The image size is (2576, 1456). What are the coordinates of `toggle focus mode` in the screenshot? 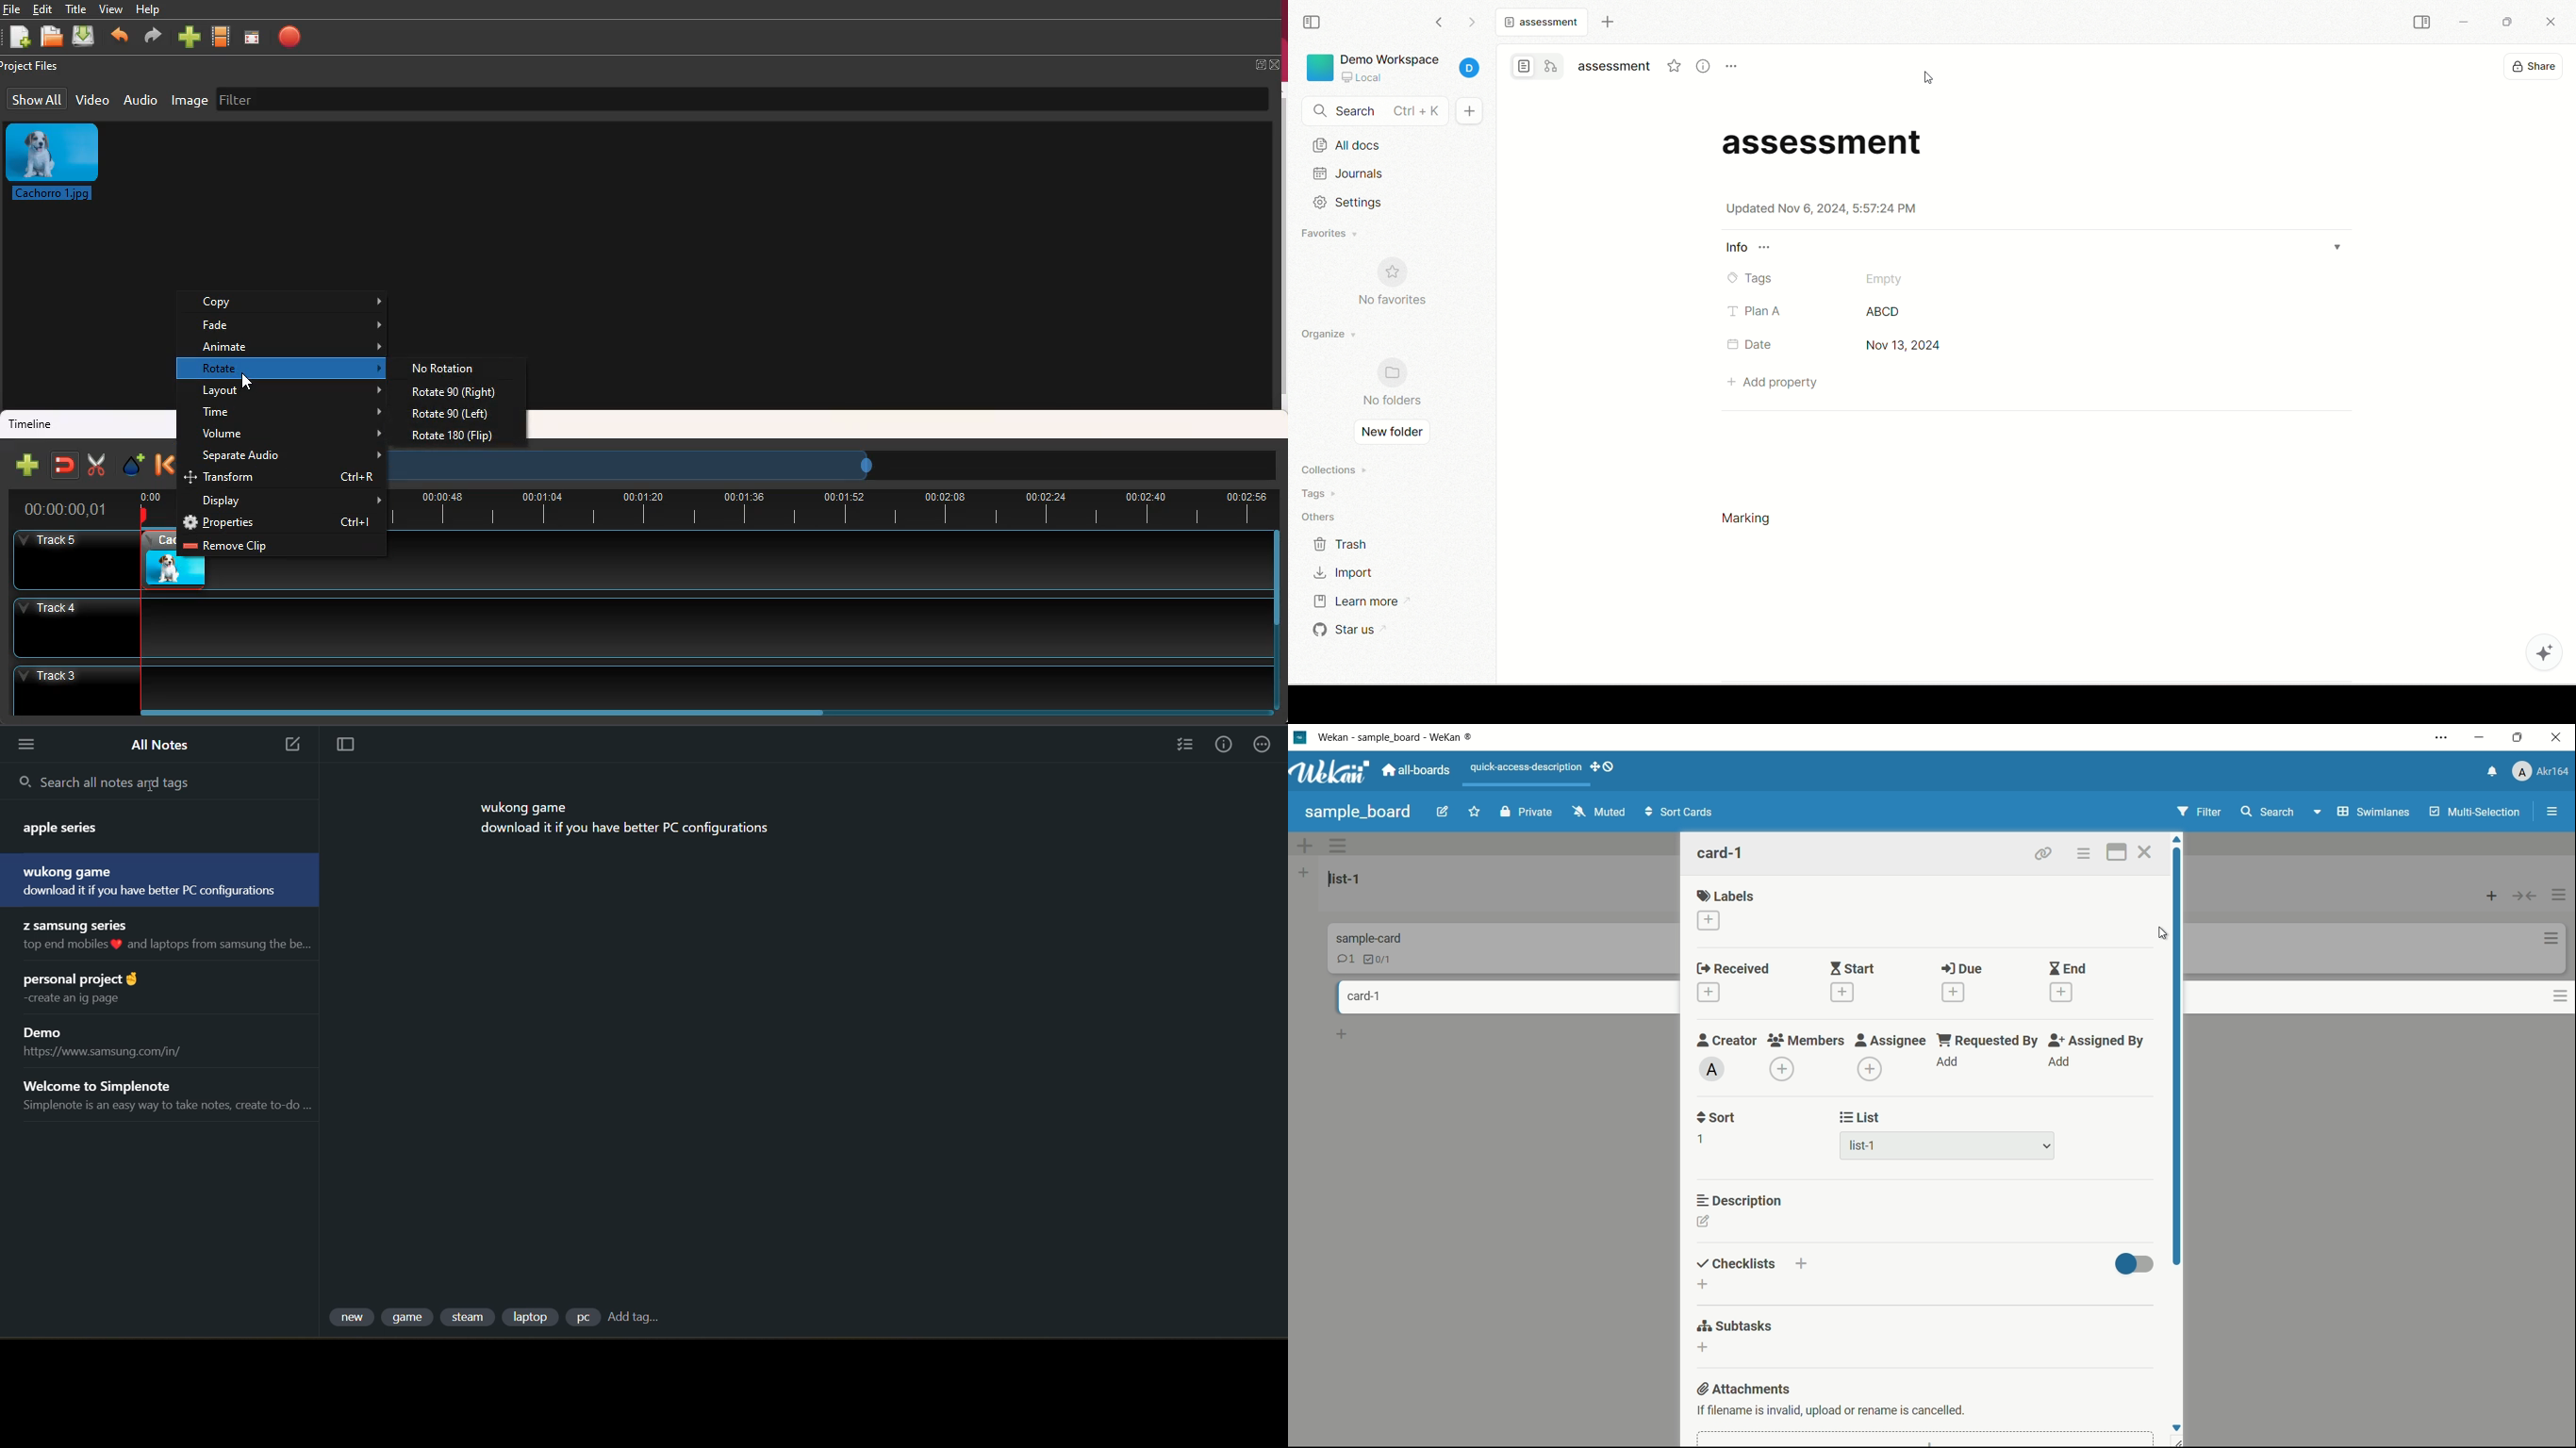 It's located at (346, 743).